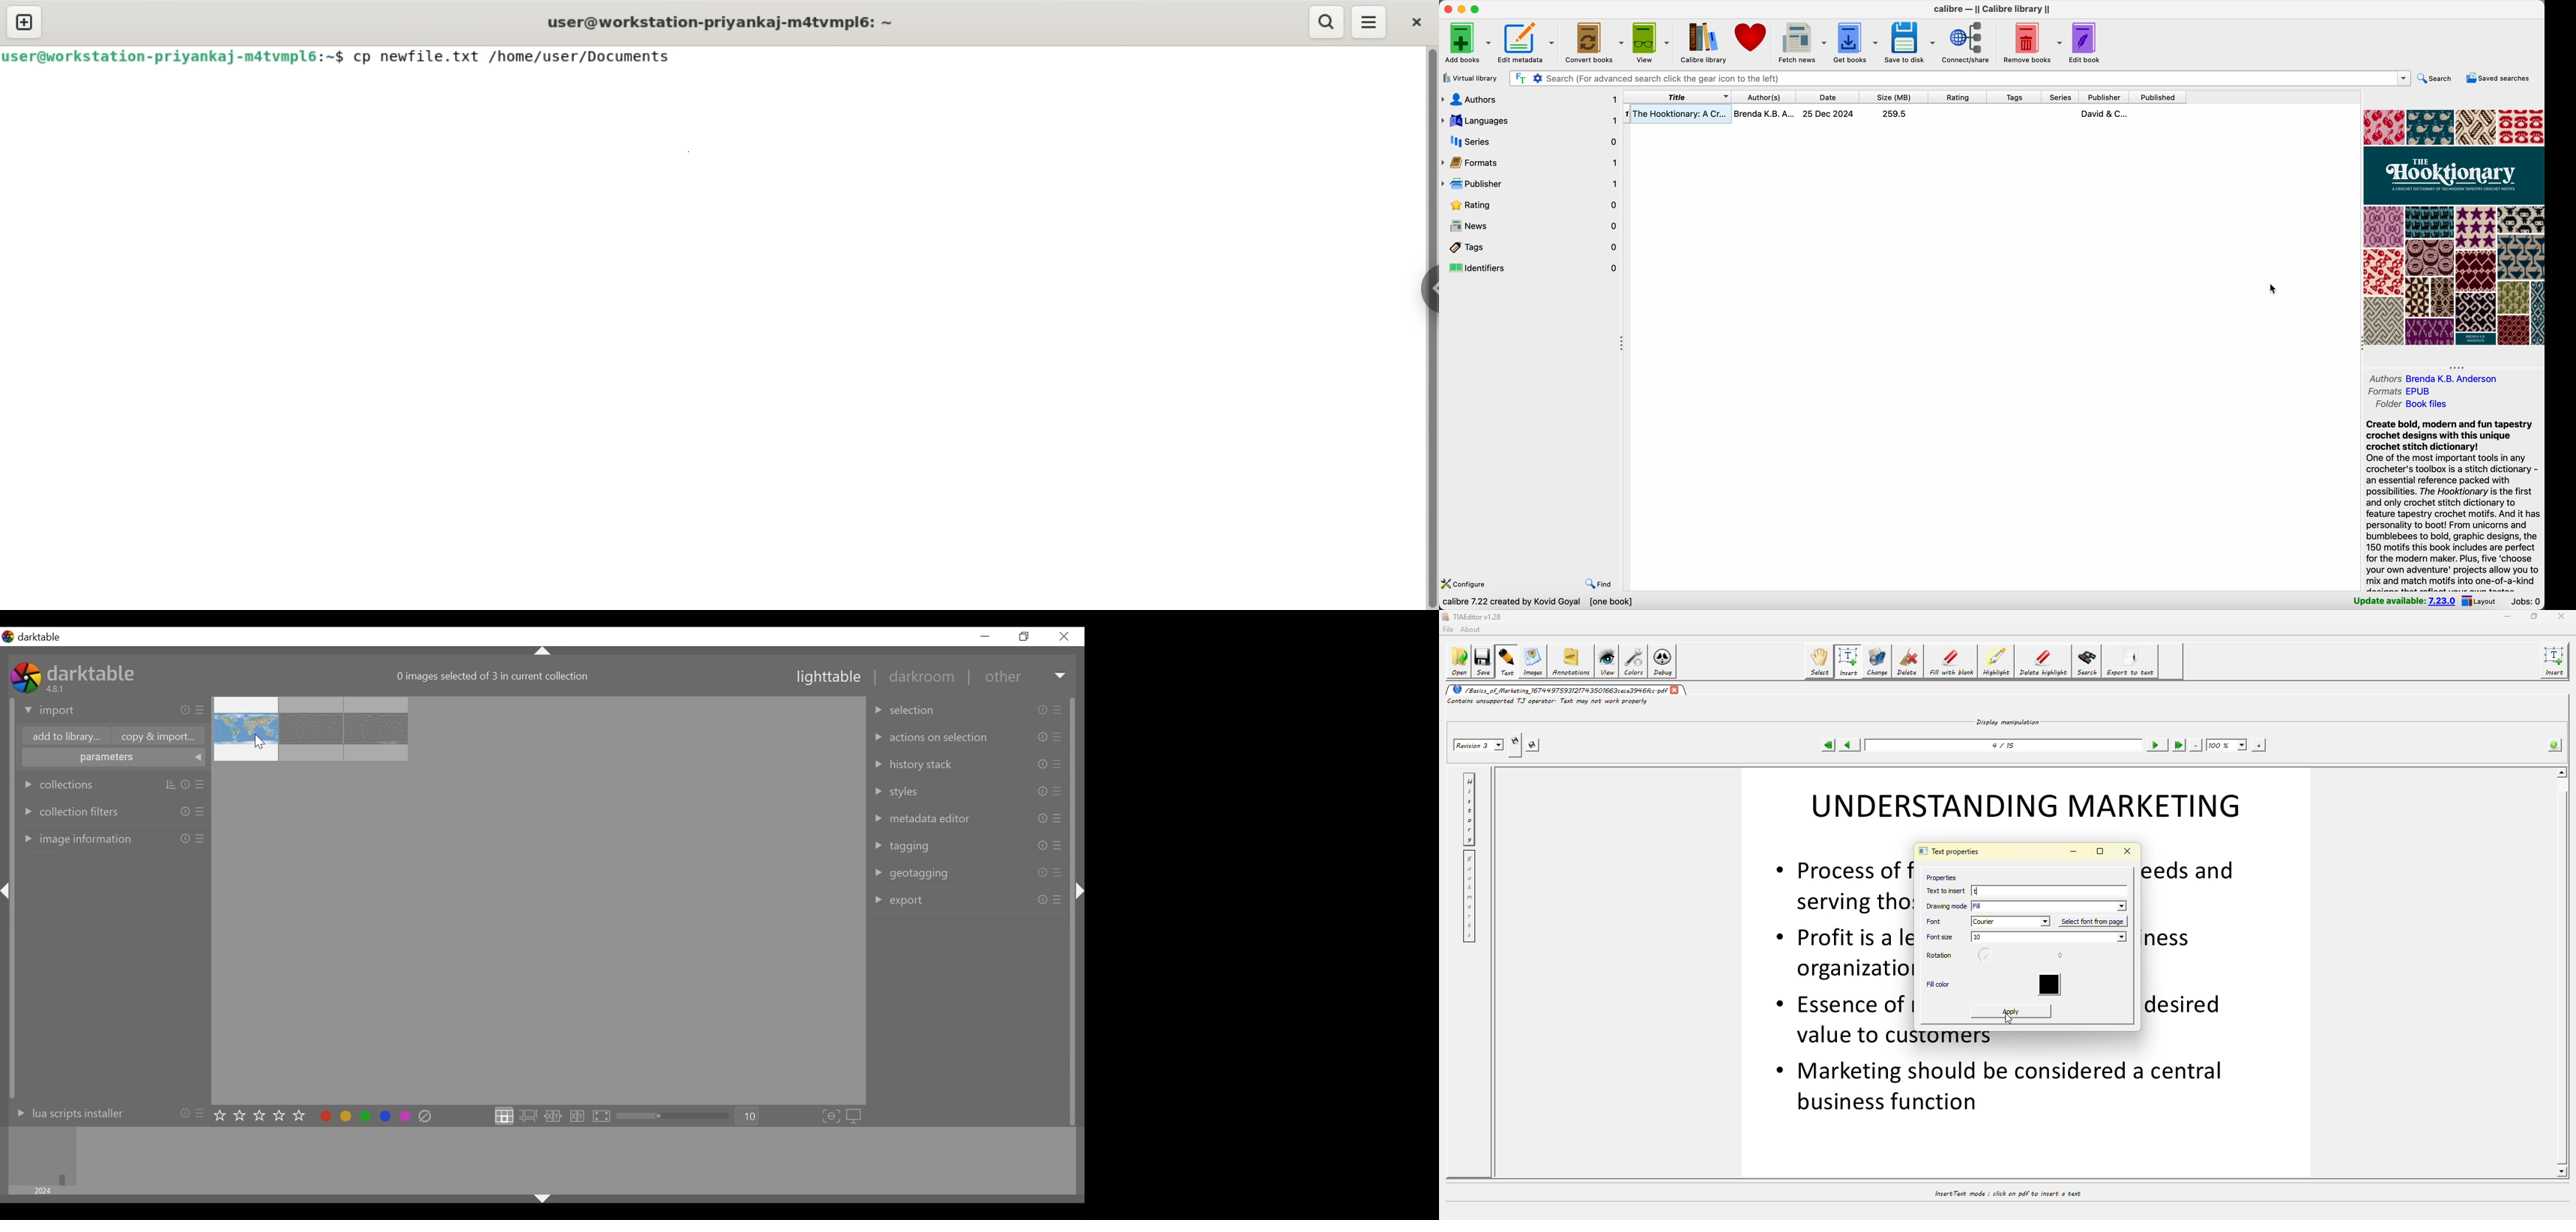 This screenshot has height=1232, width=2576. What do you see at coordinates (517, 55) in the screenshot?
I see `cp newfile.txt /home/user/Documents` at bounding box center [517, 55].